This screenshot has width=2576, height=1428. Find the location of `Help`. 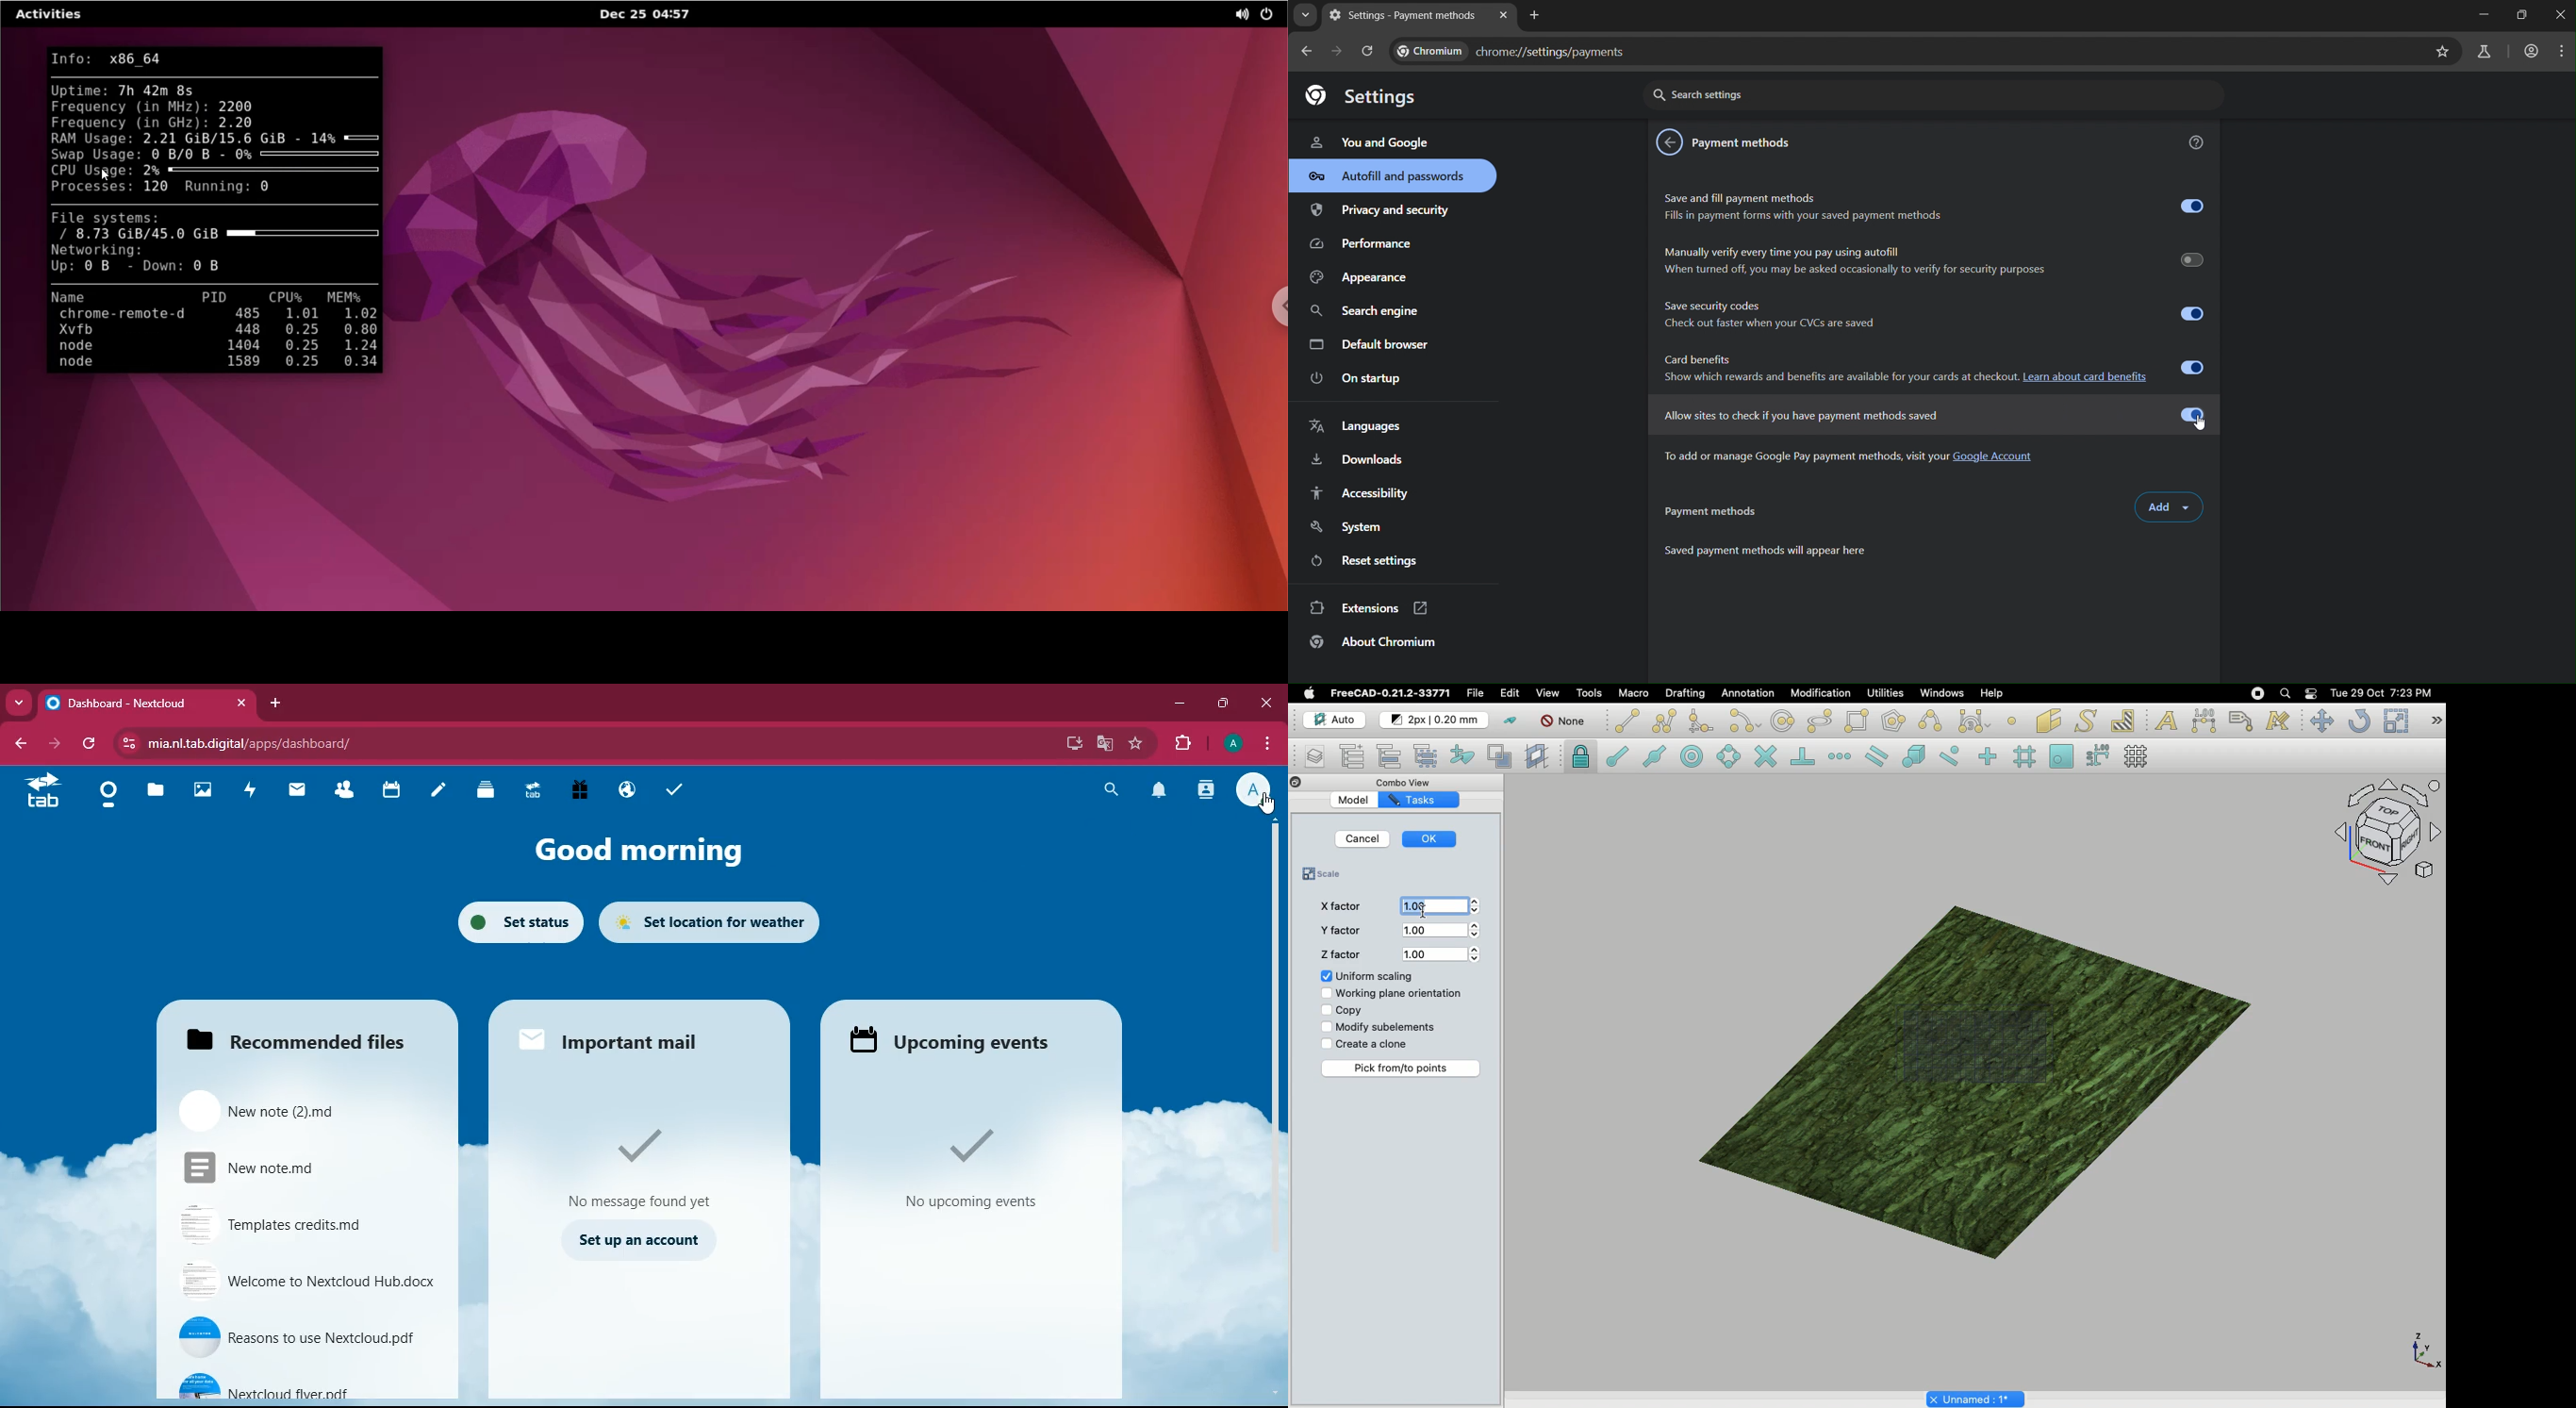

Help is located at coordinates (1993, 692).